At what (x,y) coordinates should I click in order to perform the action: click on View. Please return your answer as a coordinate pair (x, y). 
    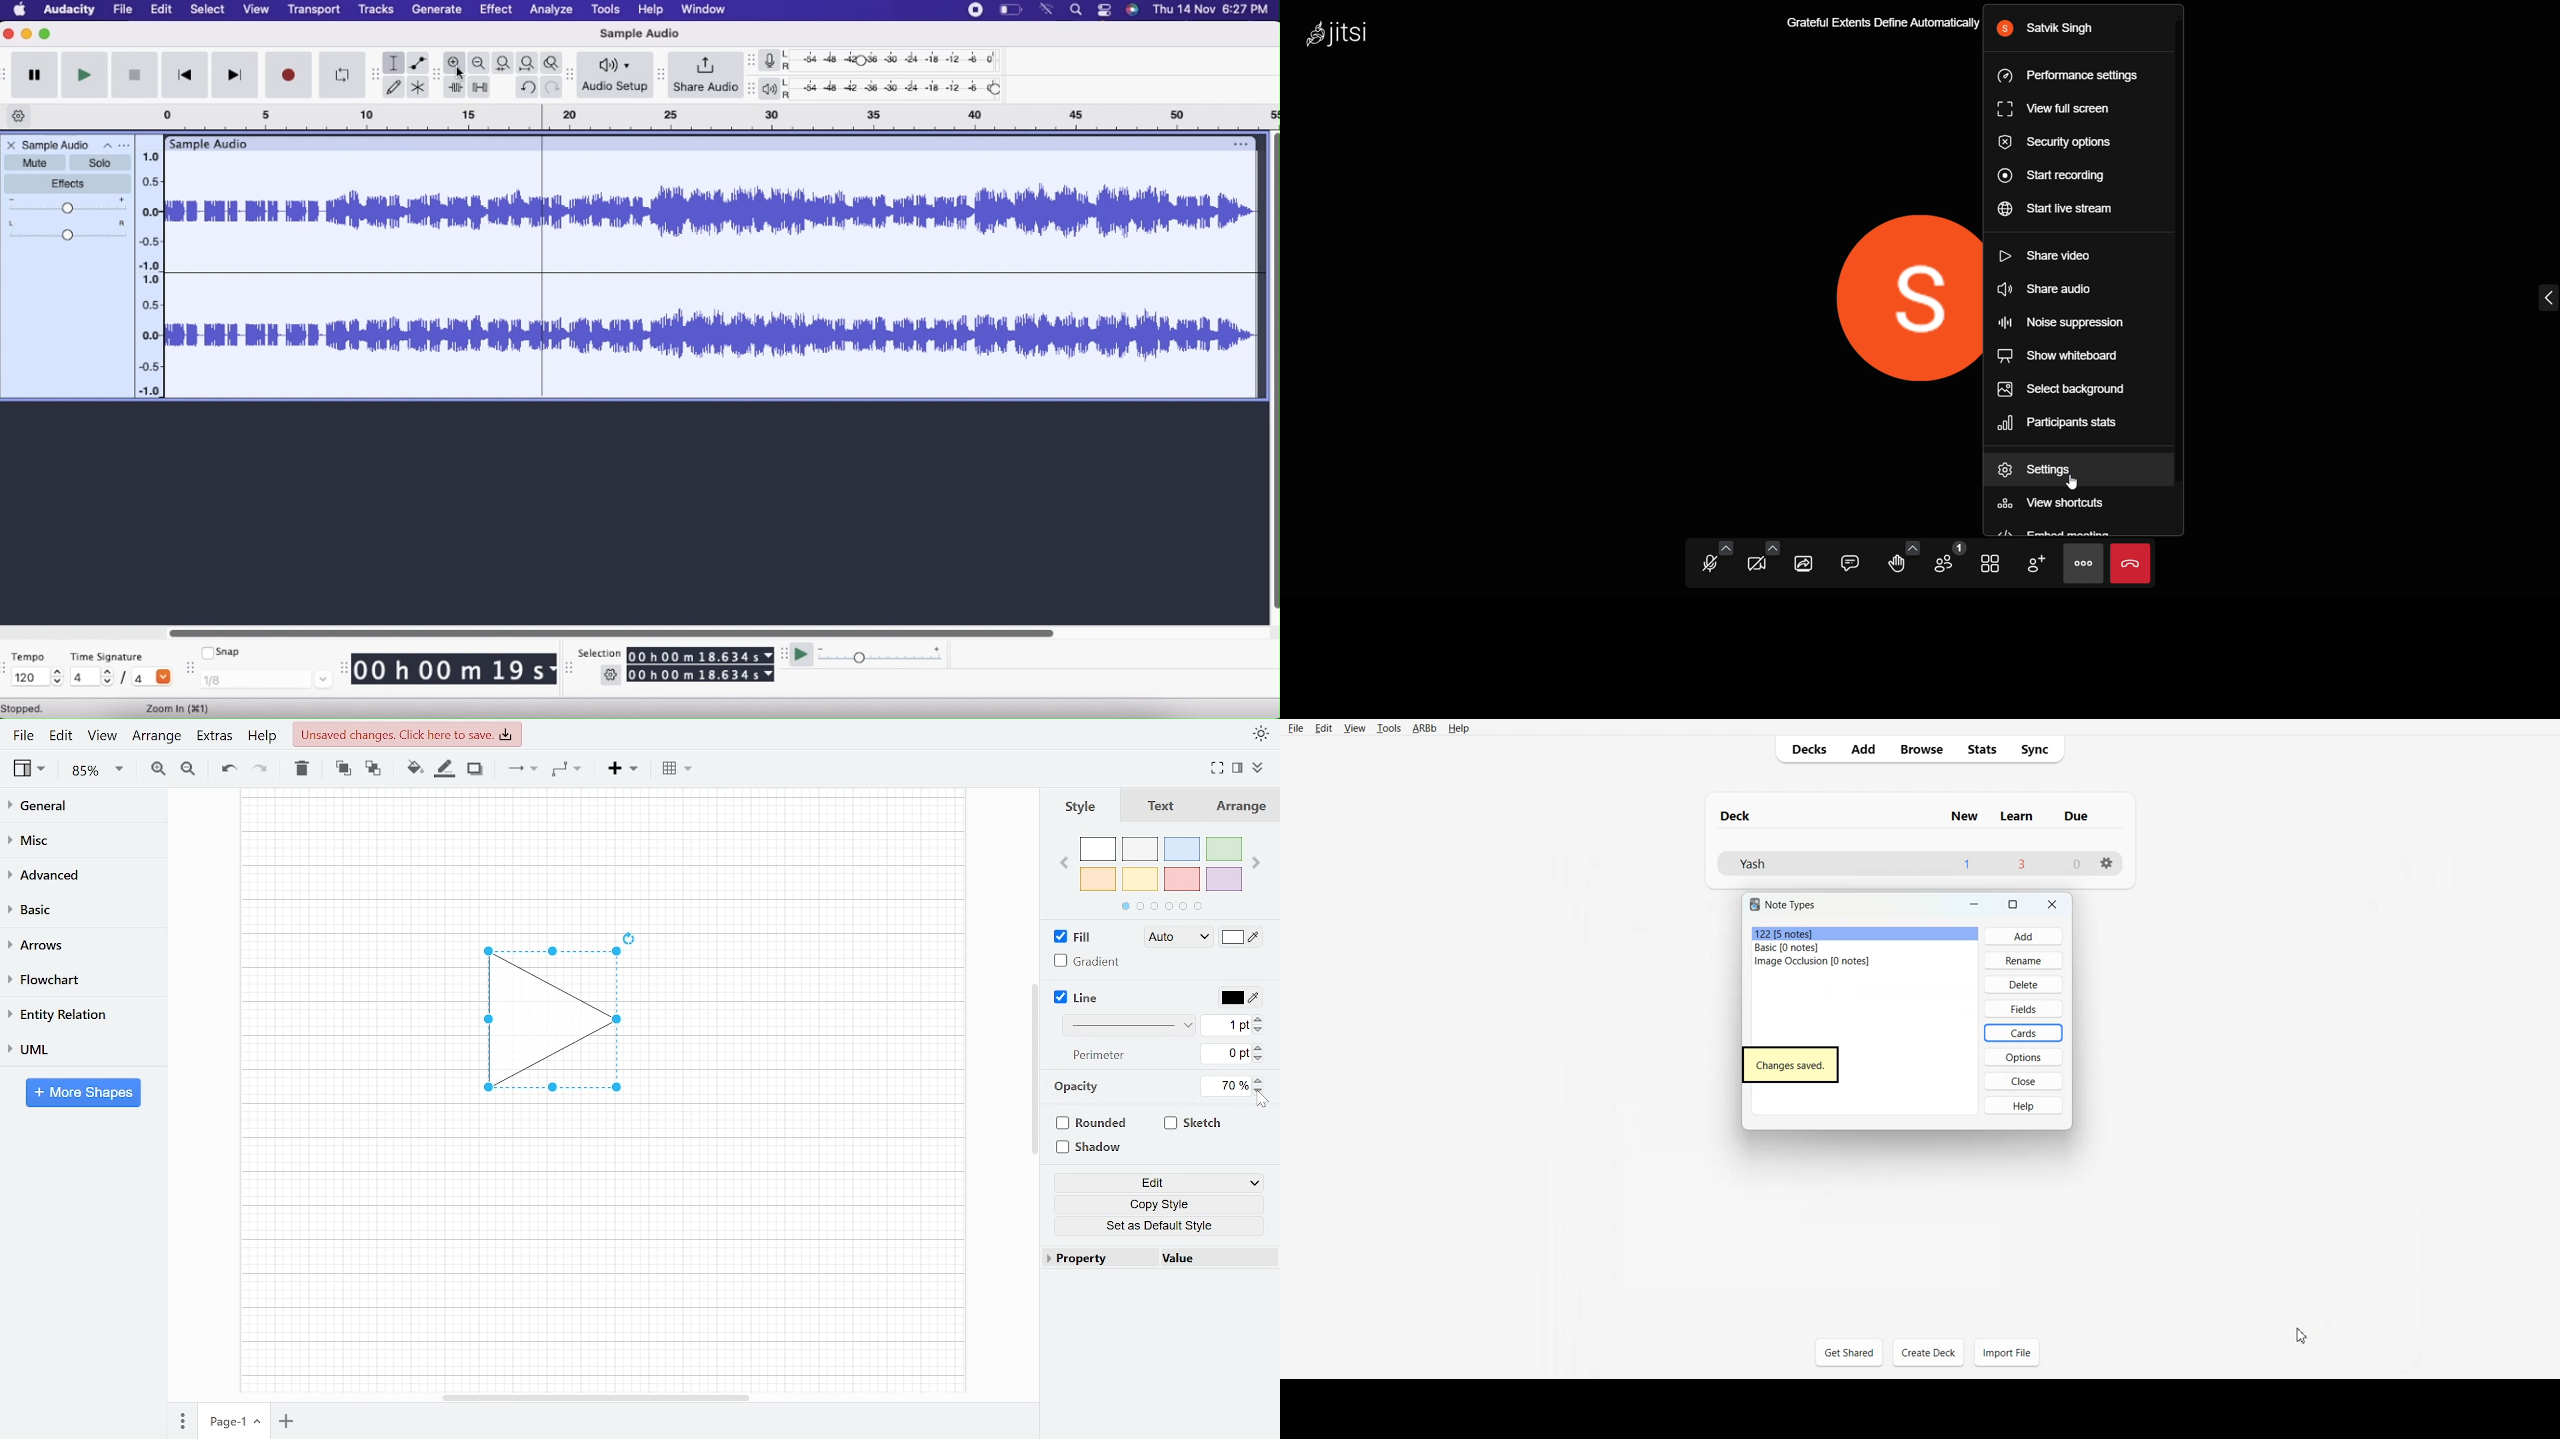
    Looking at the image, I should click on (1355, 728).